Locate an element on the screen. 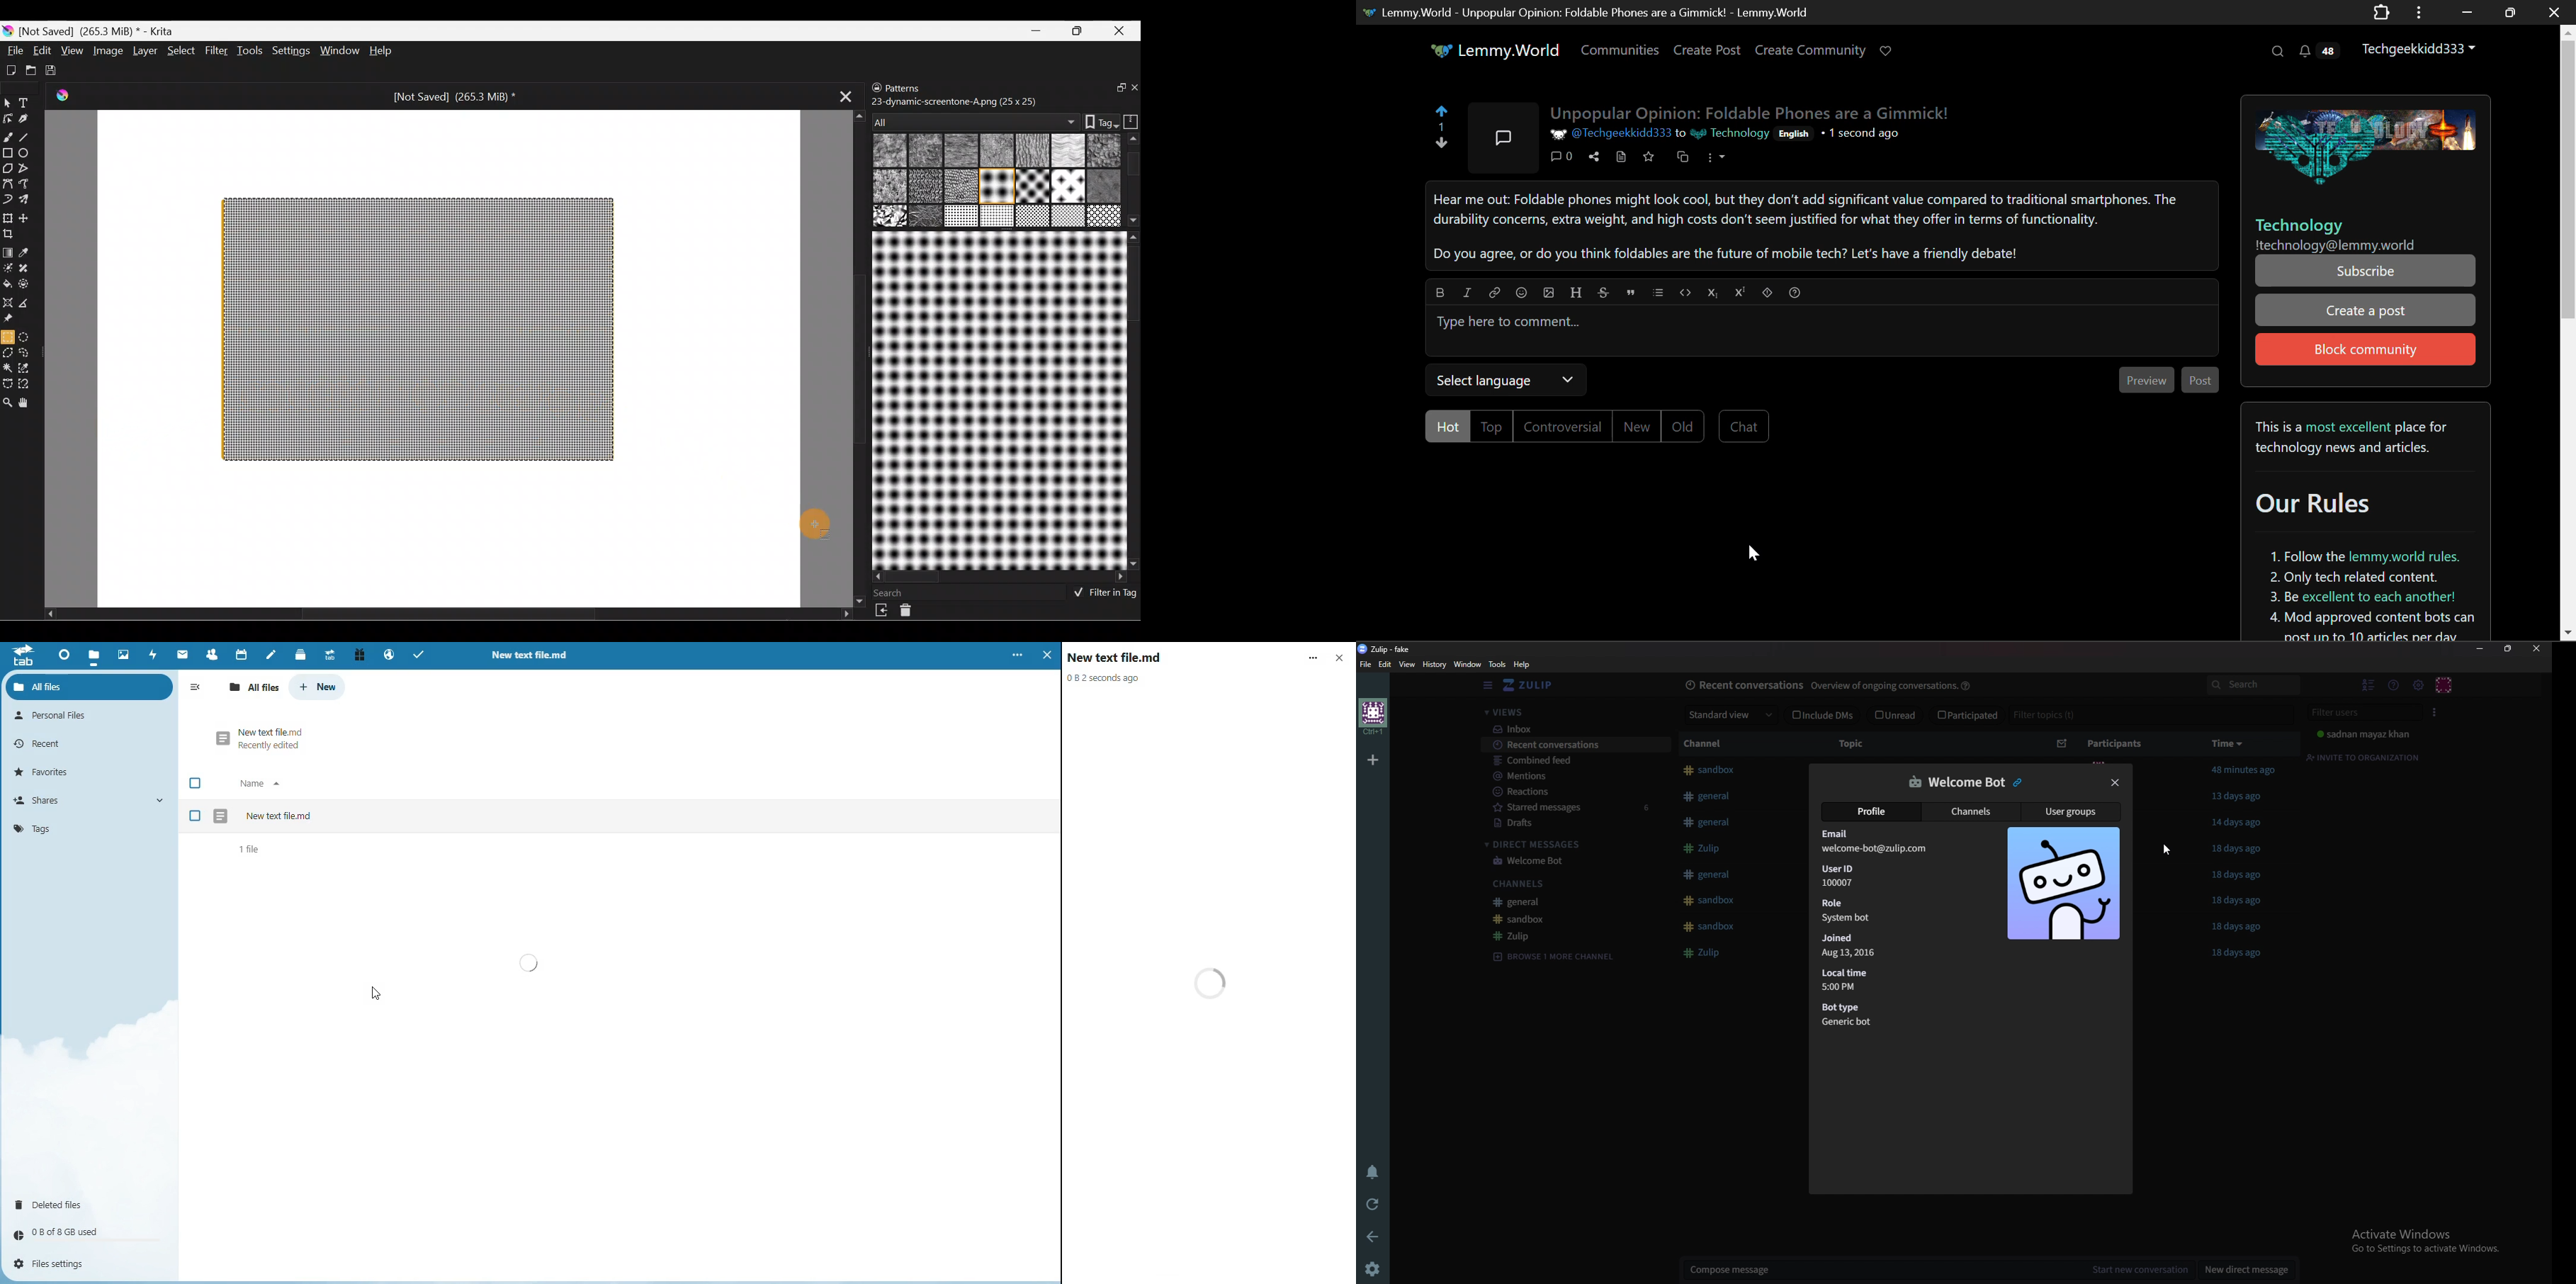 This screenshot has width=2576, height=1288. Line tool is located at coordinates (30, 137).